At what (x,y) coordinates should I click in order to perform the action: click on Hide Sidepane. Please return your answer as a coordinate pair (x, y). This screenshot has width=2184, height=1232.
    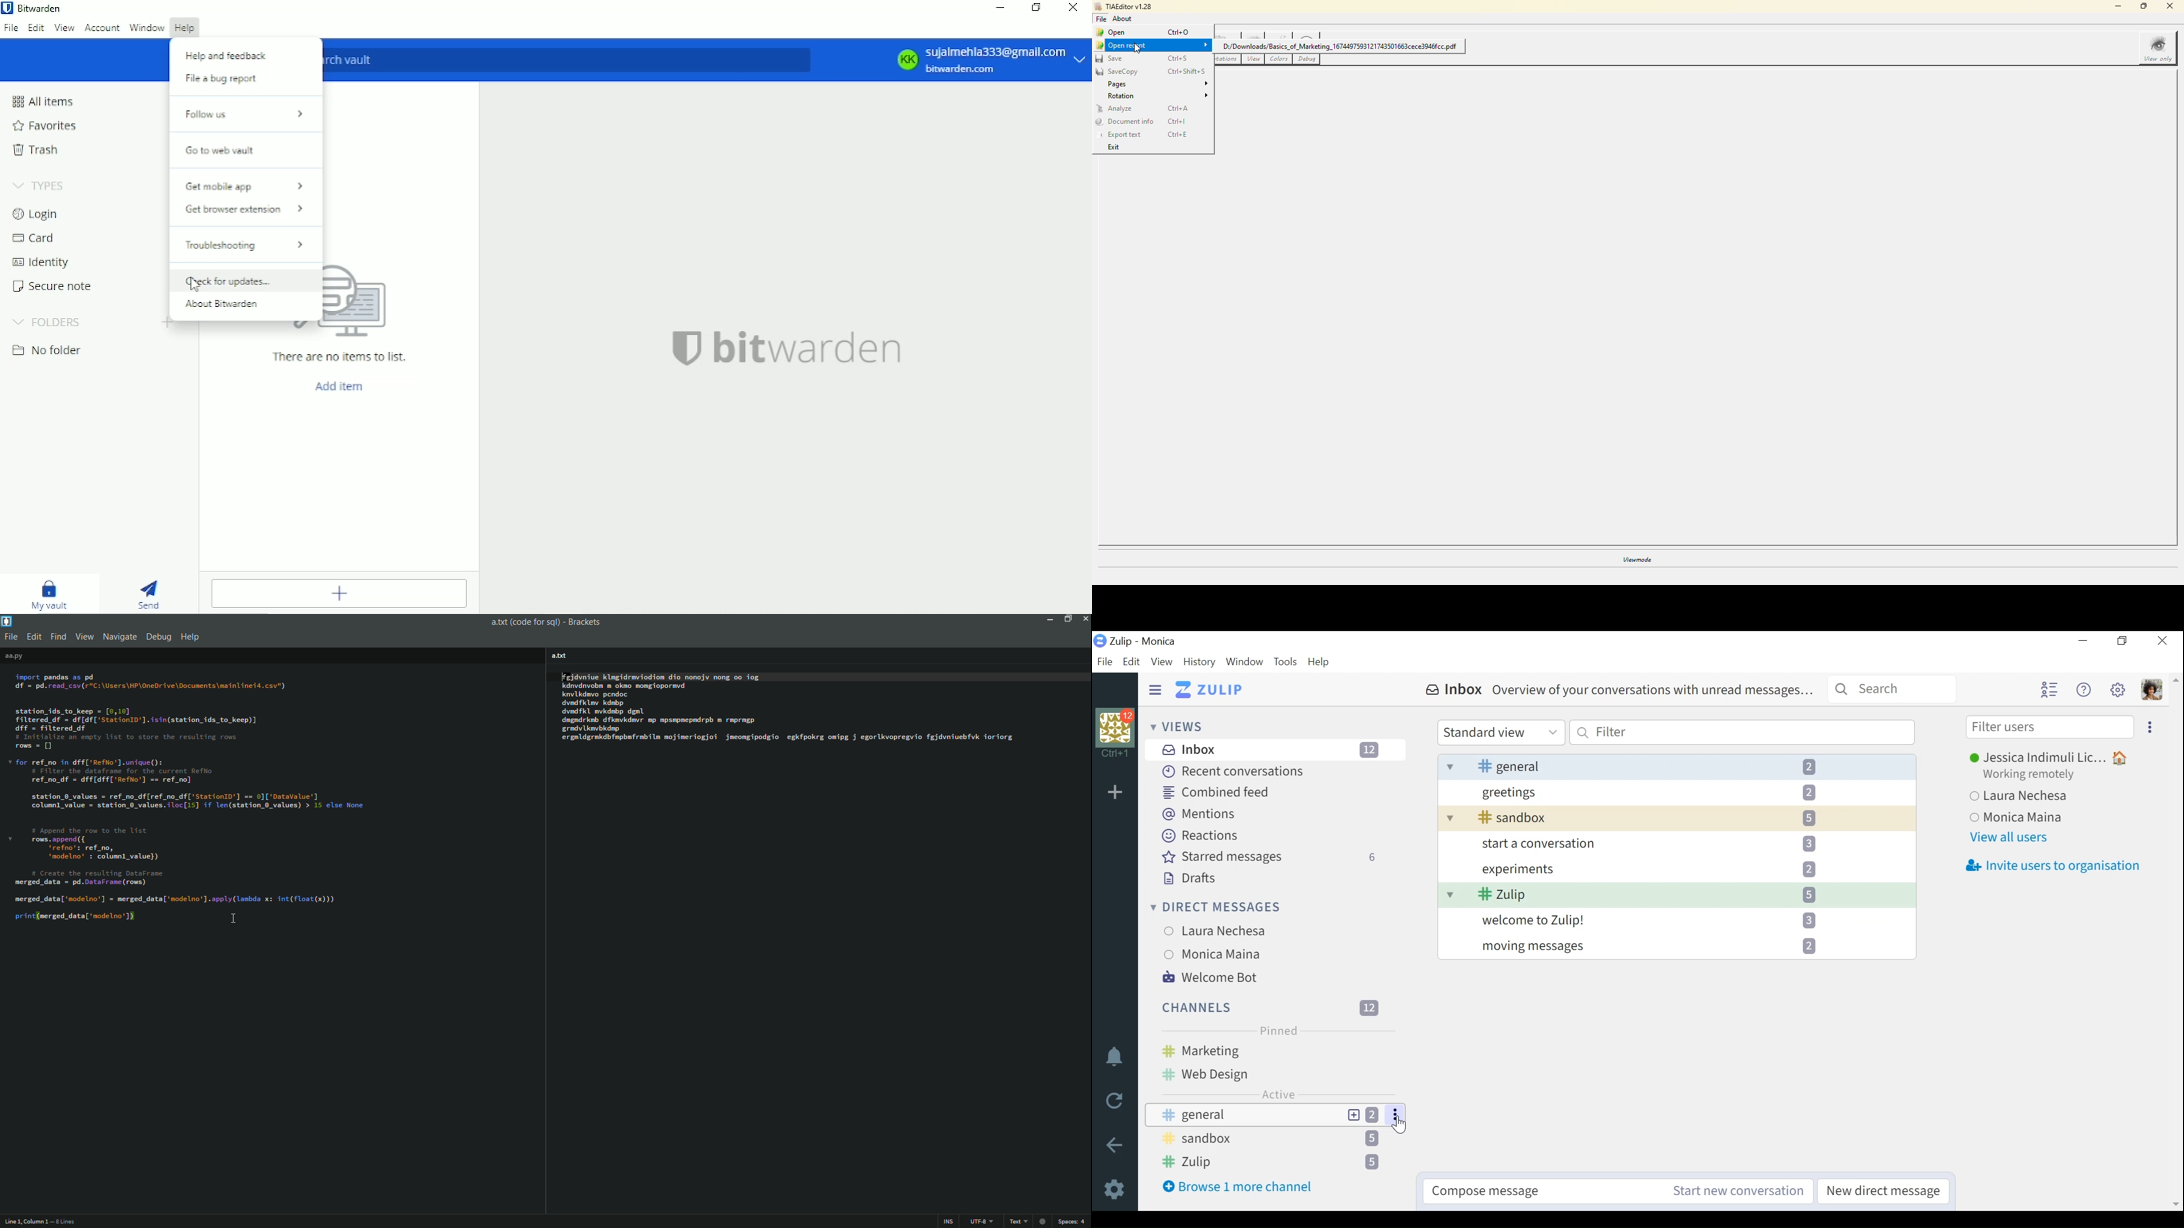
    Looking at the image, I should click on (1156, 690).